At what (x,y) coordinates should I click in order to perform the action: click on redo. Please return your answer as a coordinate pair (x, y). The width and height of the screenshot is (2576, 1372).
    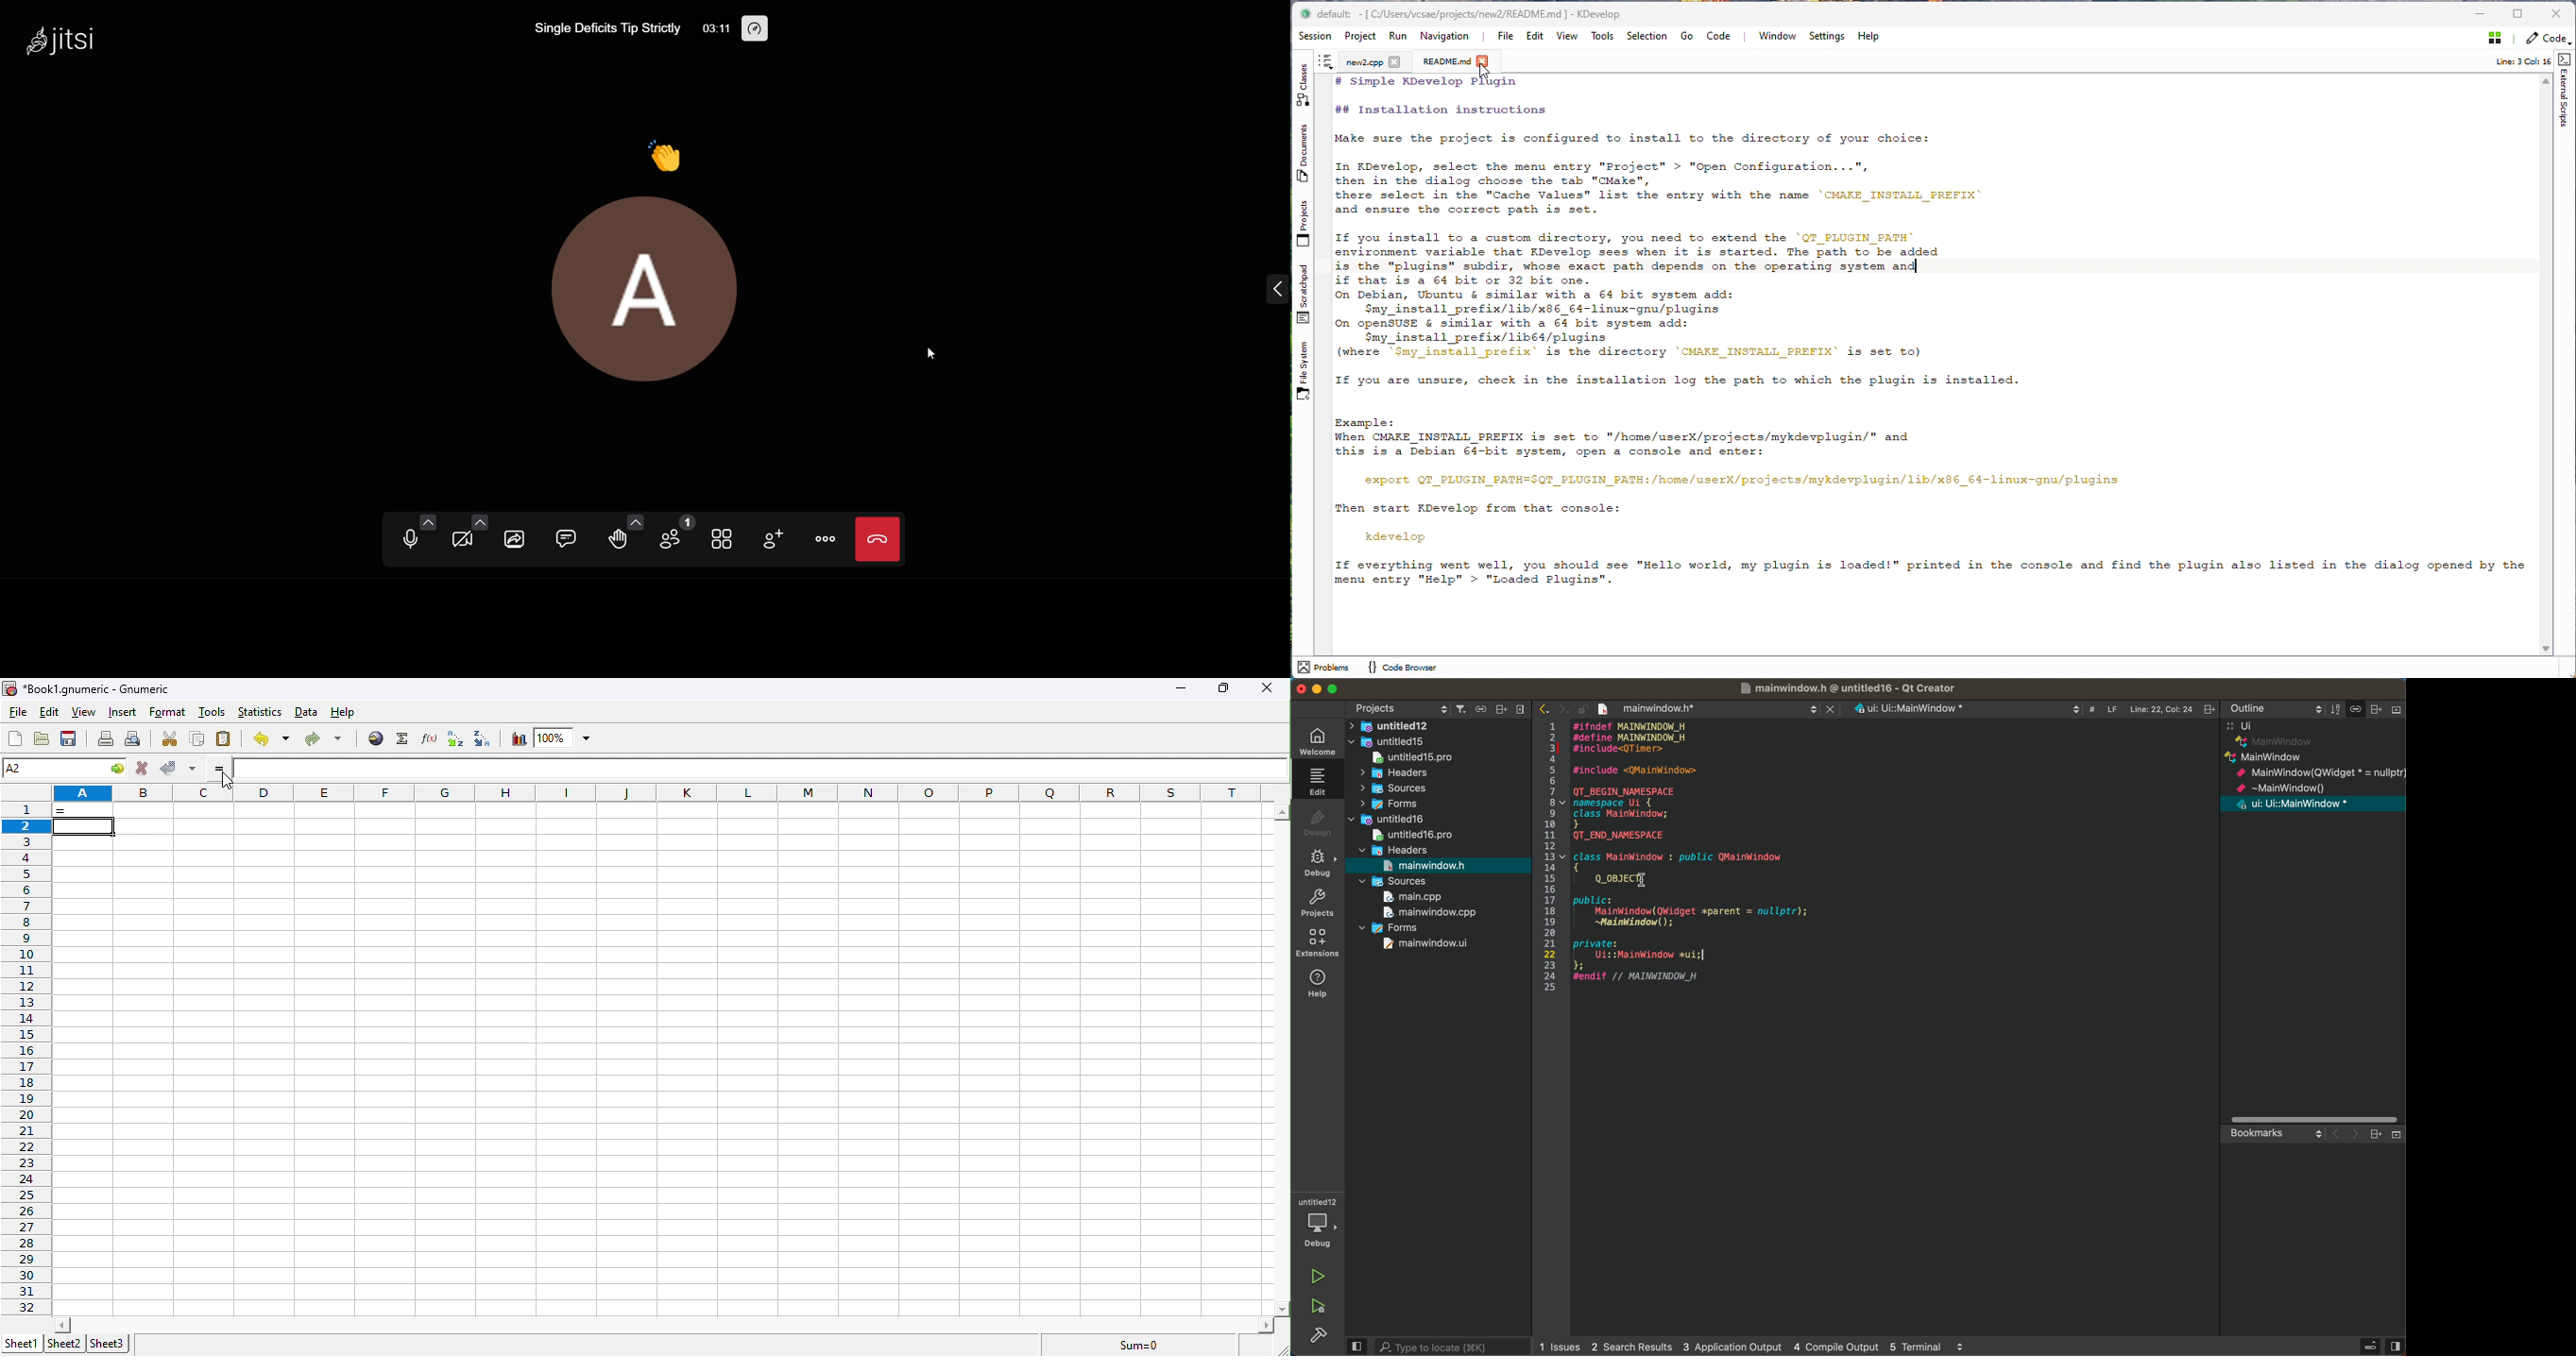
    Looking at the image, I should click on (327, 740).